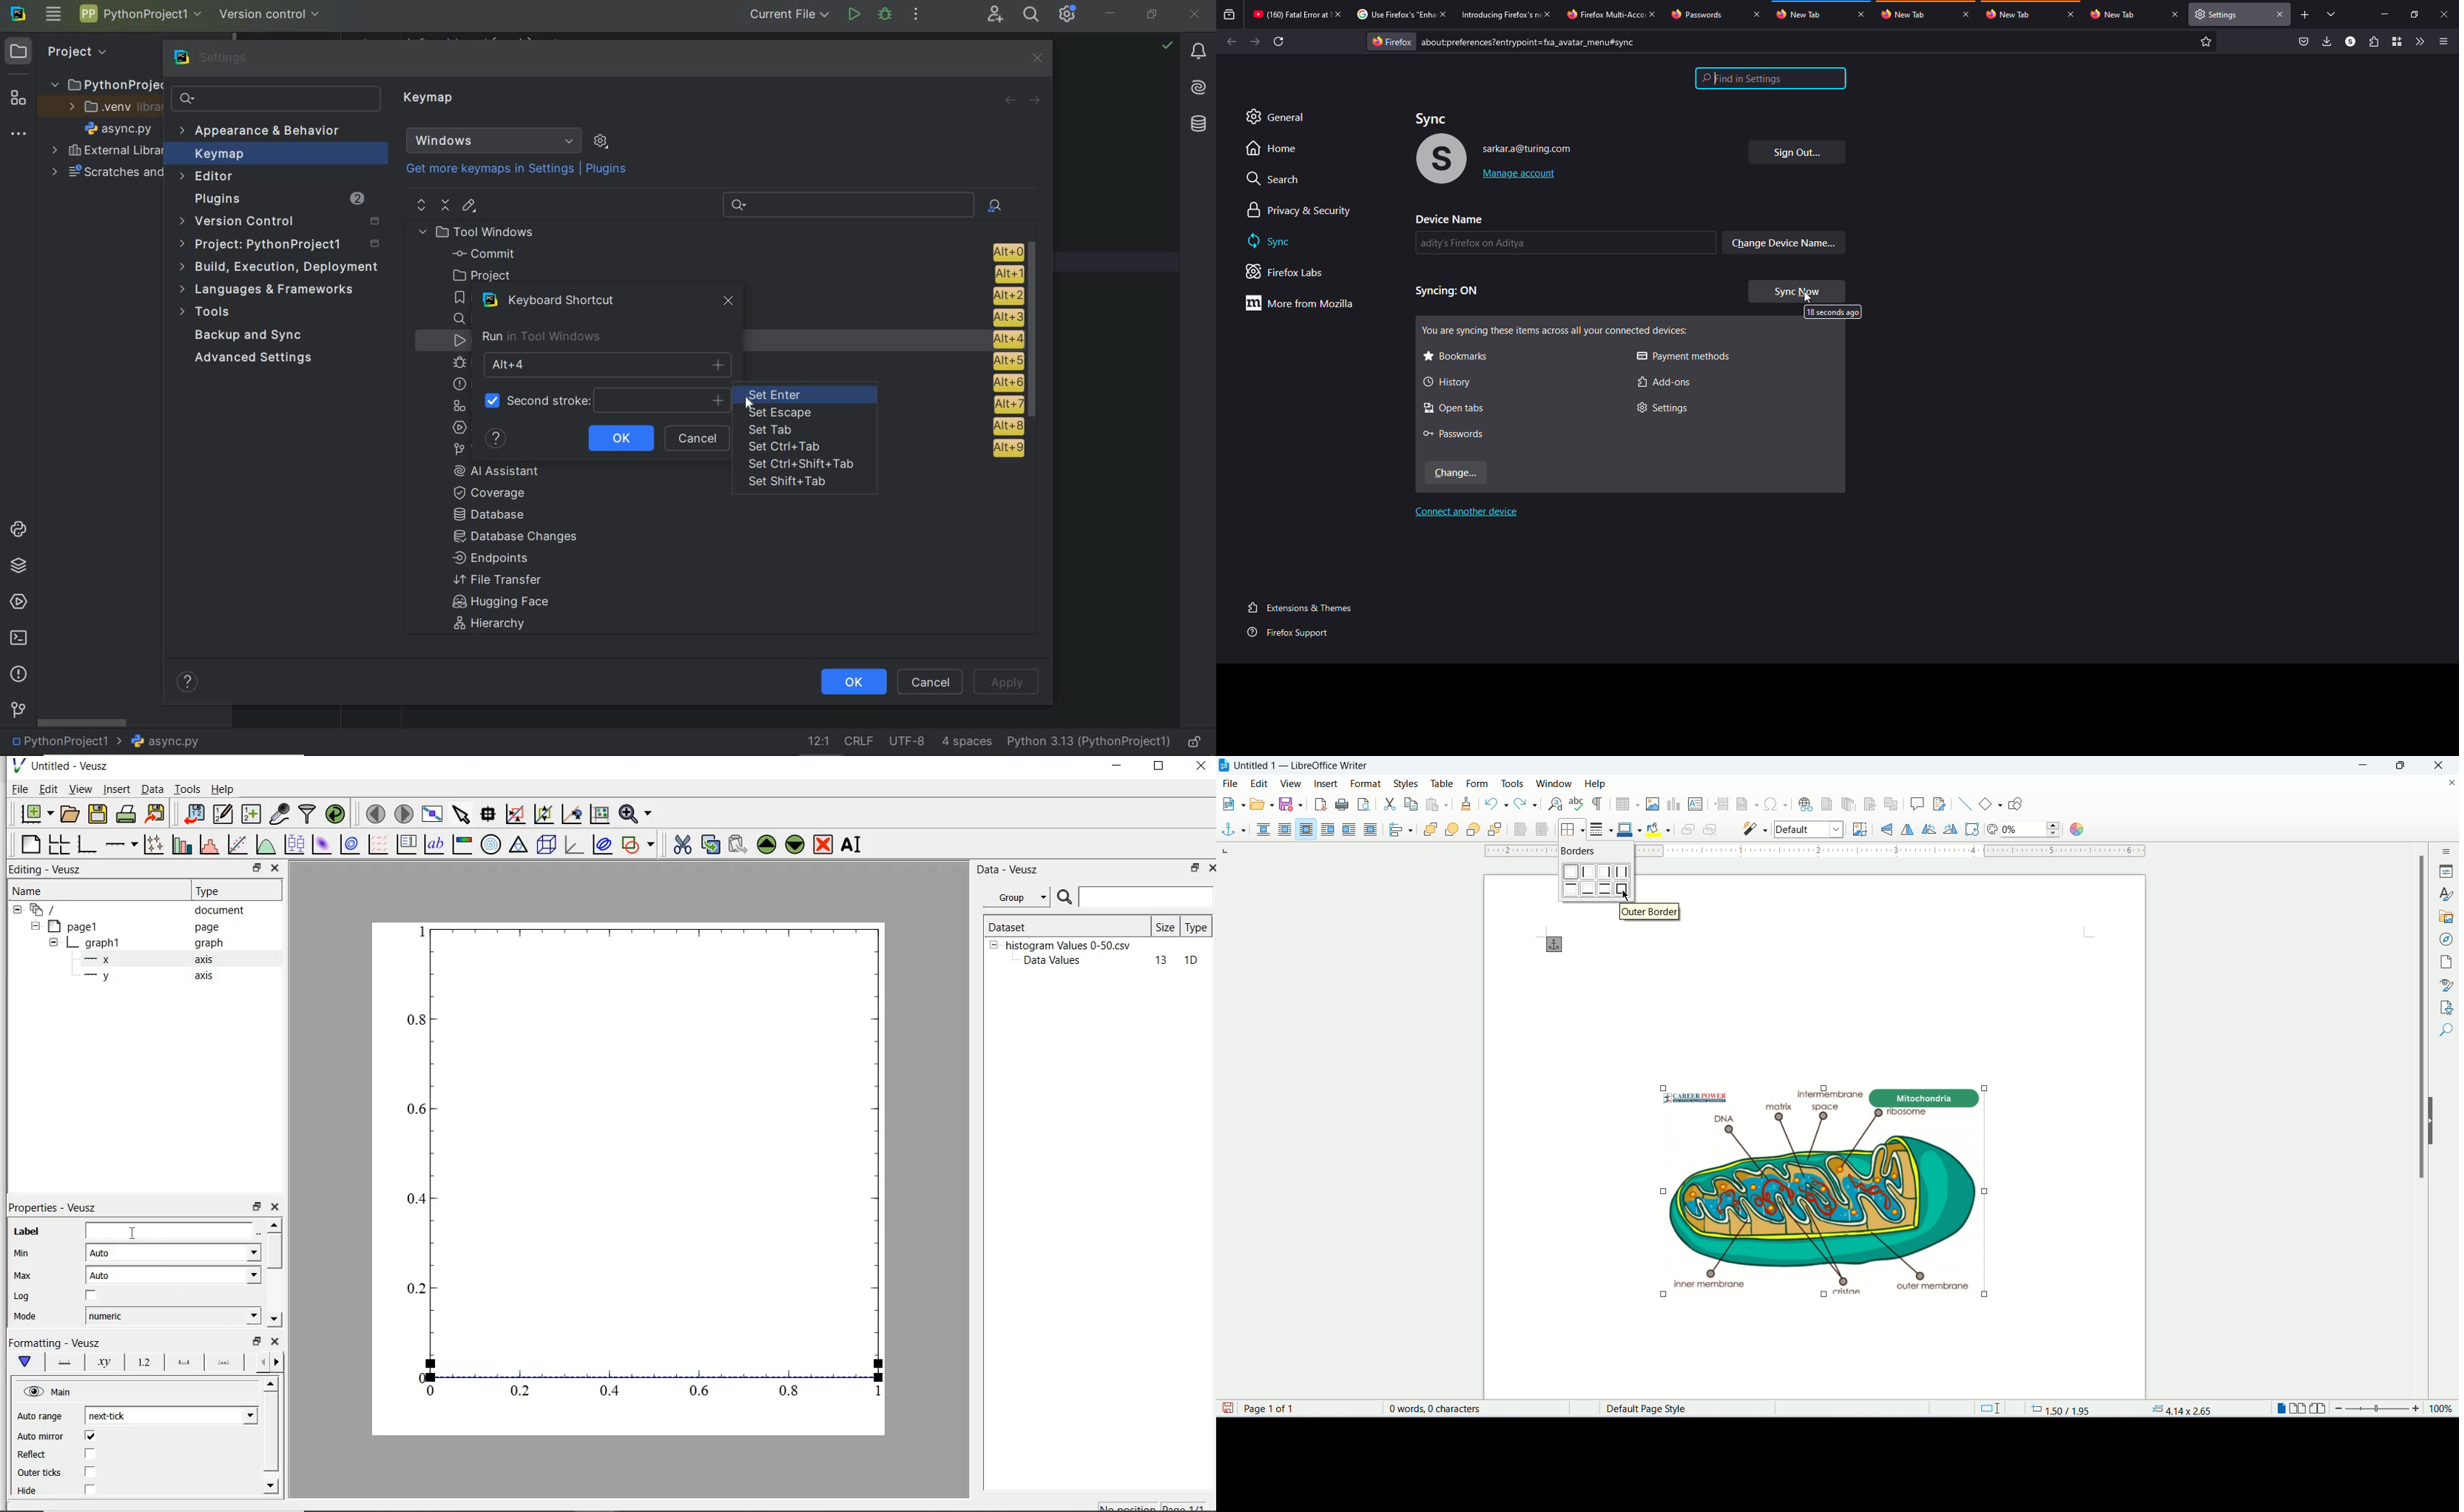 Image resolution: width=2464 pixels, height=1512 pixels. Describe the element at coordinates (1498, 804) in the screenshot. I see `undo` at that location.